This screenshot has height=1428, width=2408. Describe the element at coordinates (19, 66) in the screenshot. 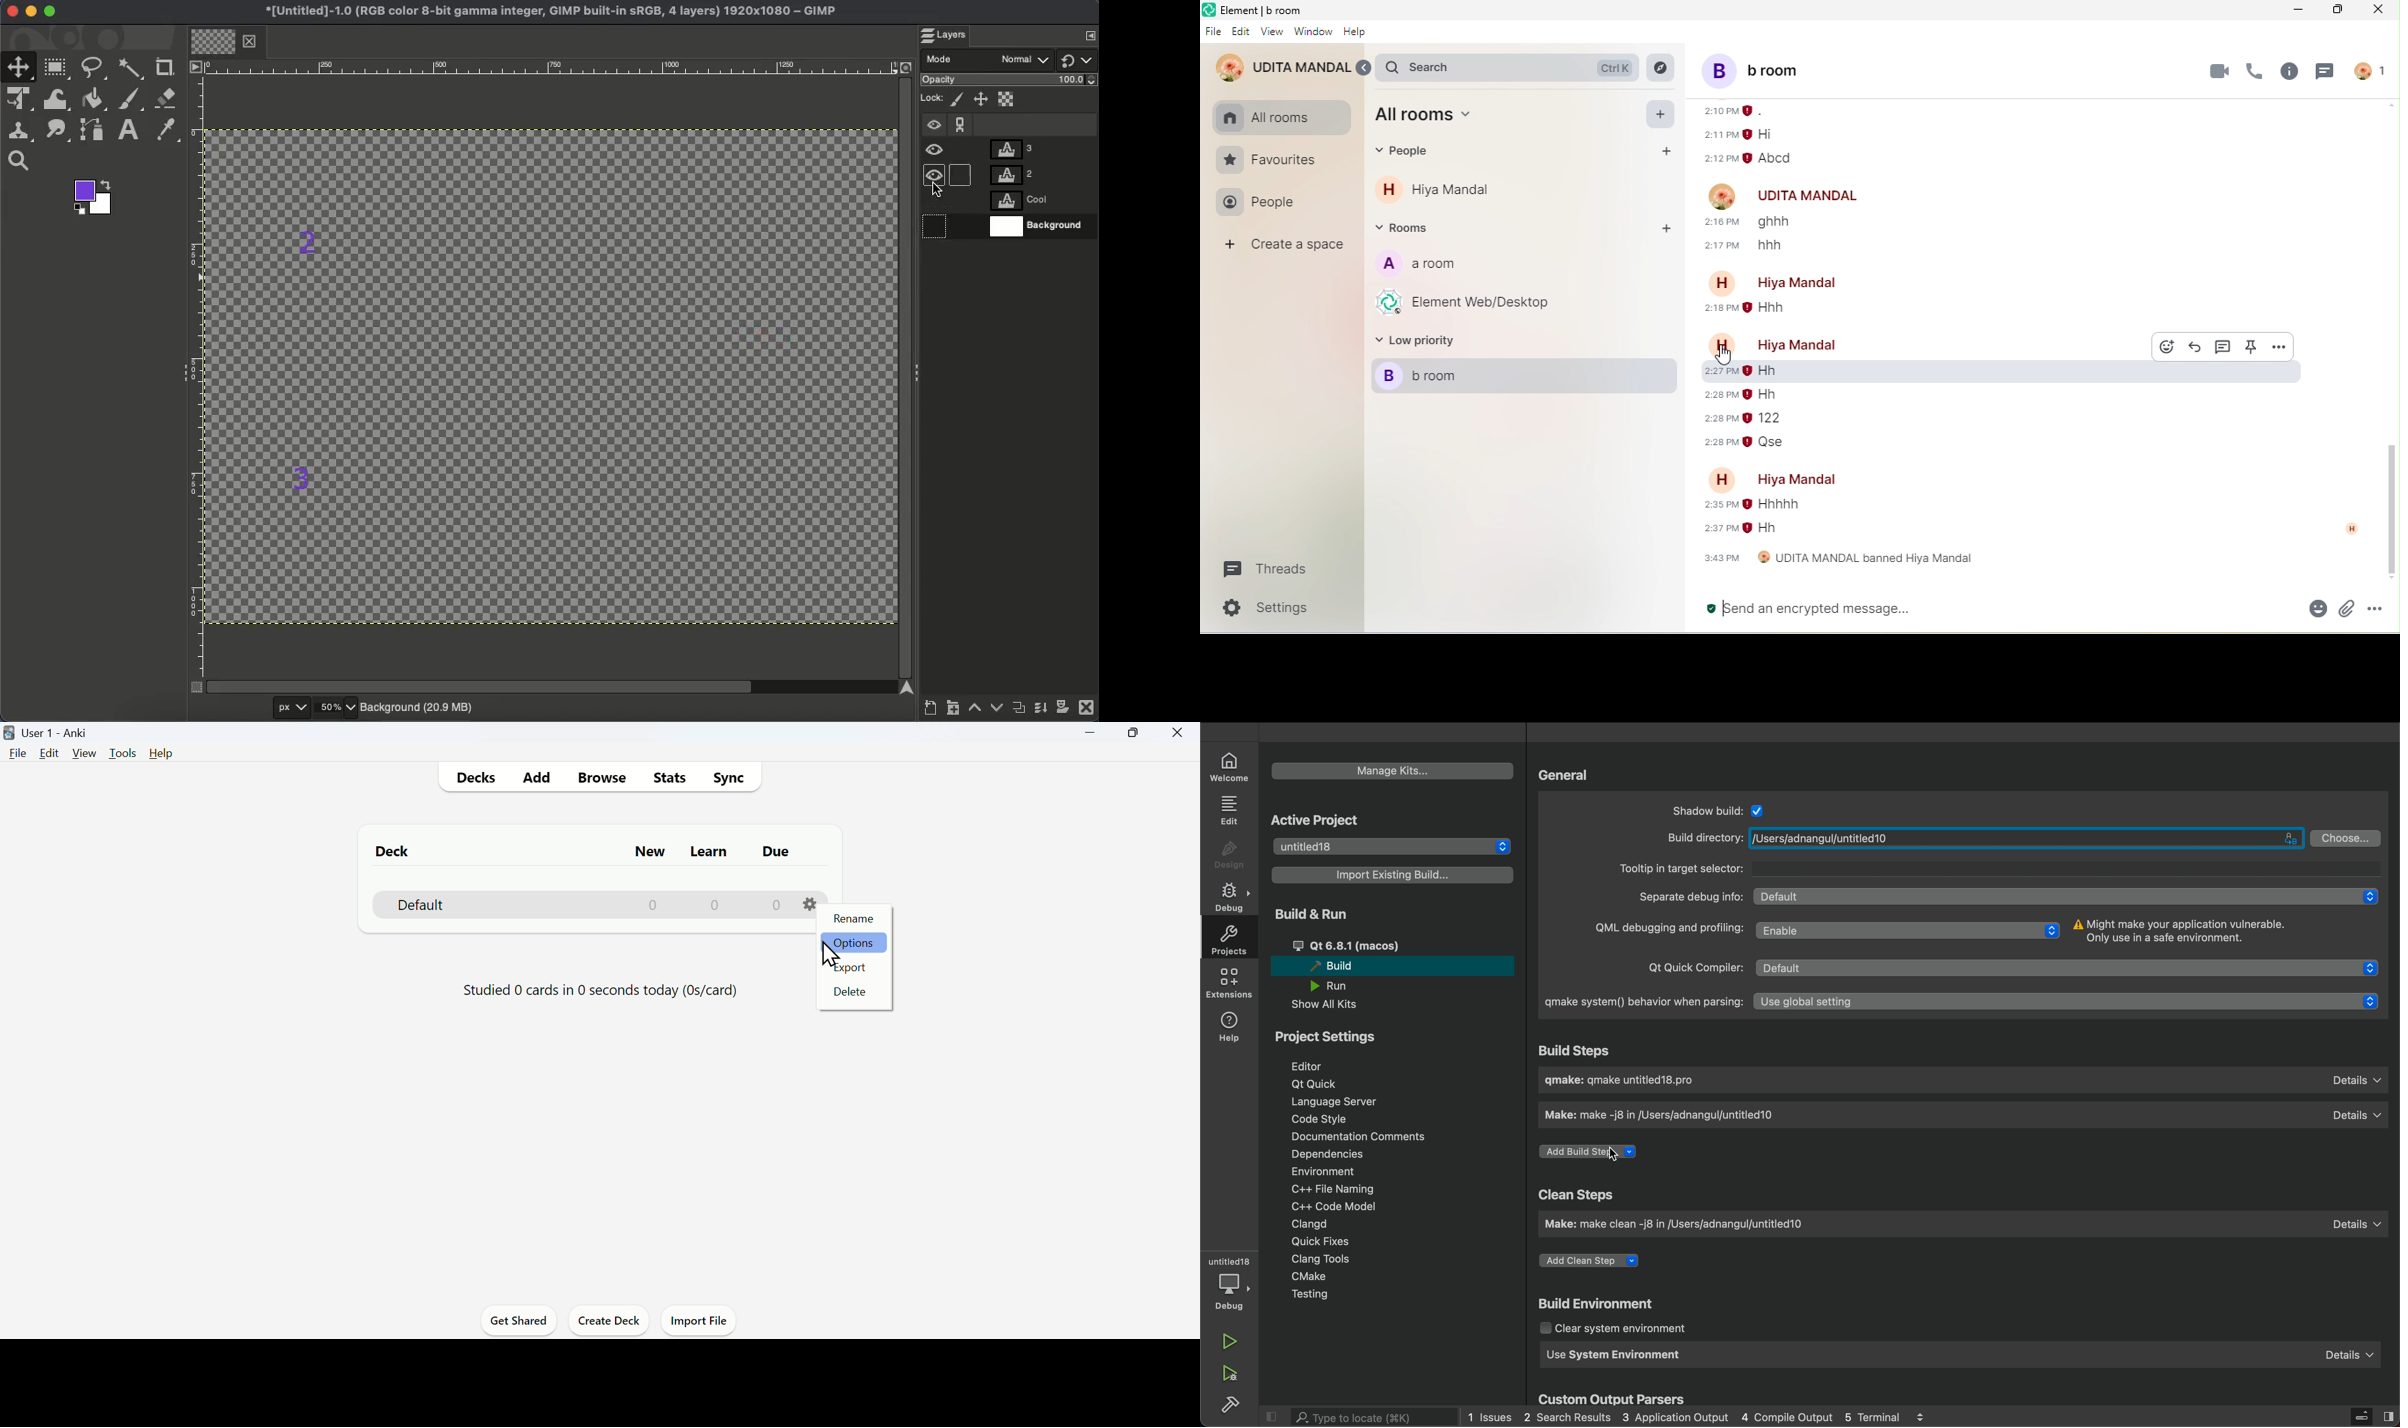

I see `Move tool` at that location.